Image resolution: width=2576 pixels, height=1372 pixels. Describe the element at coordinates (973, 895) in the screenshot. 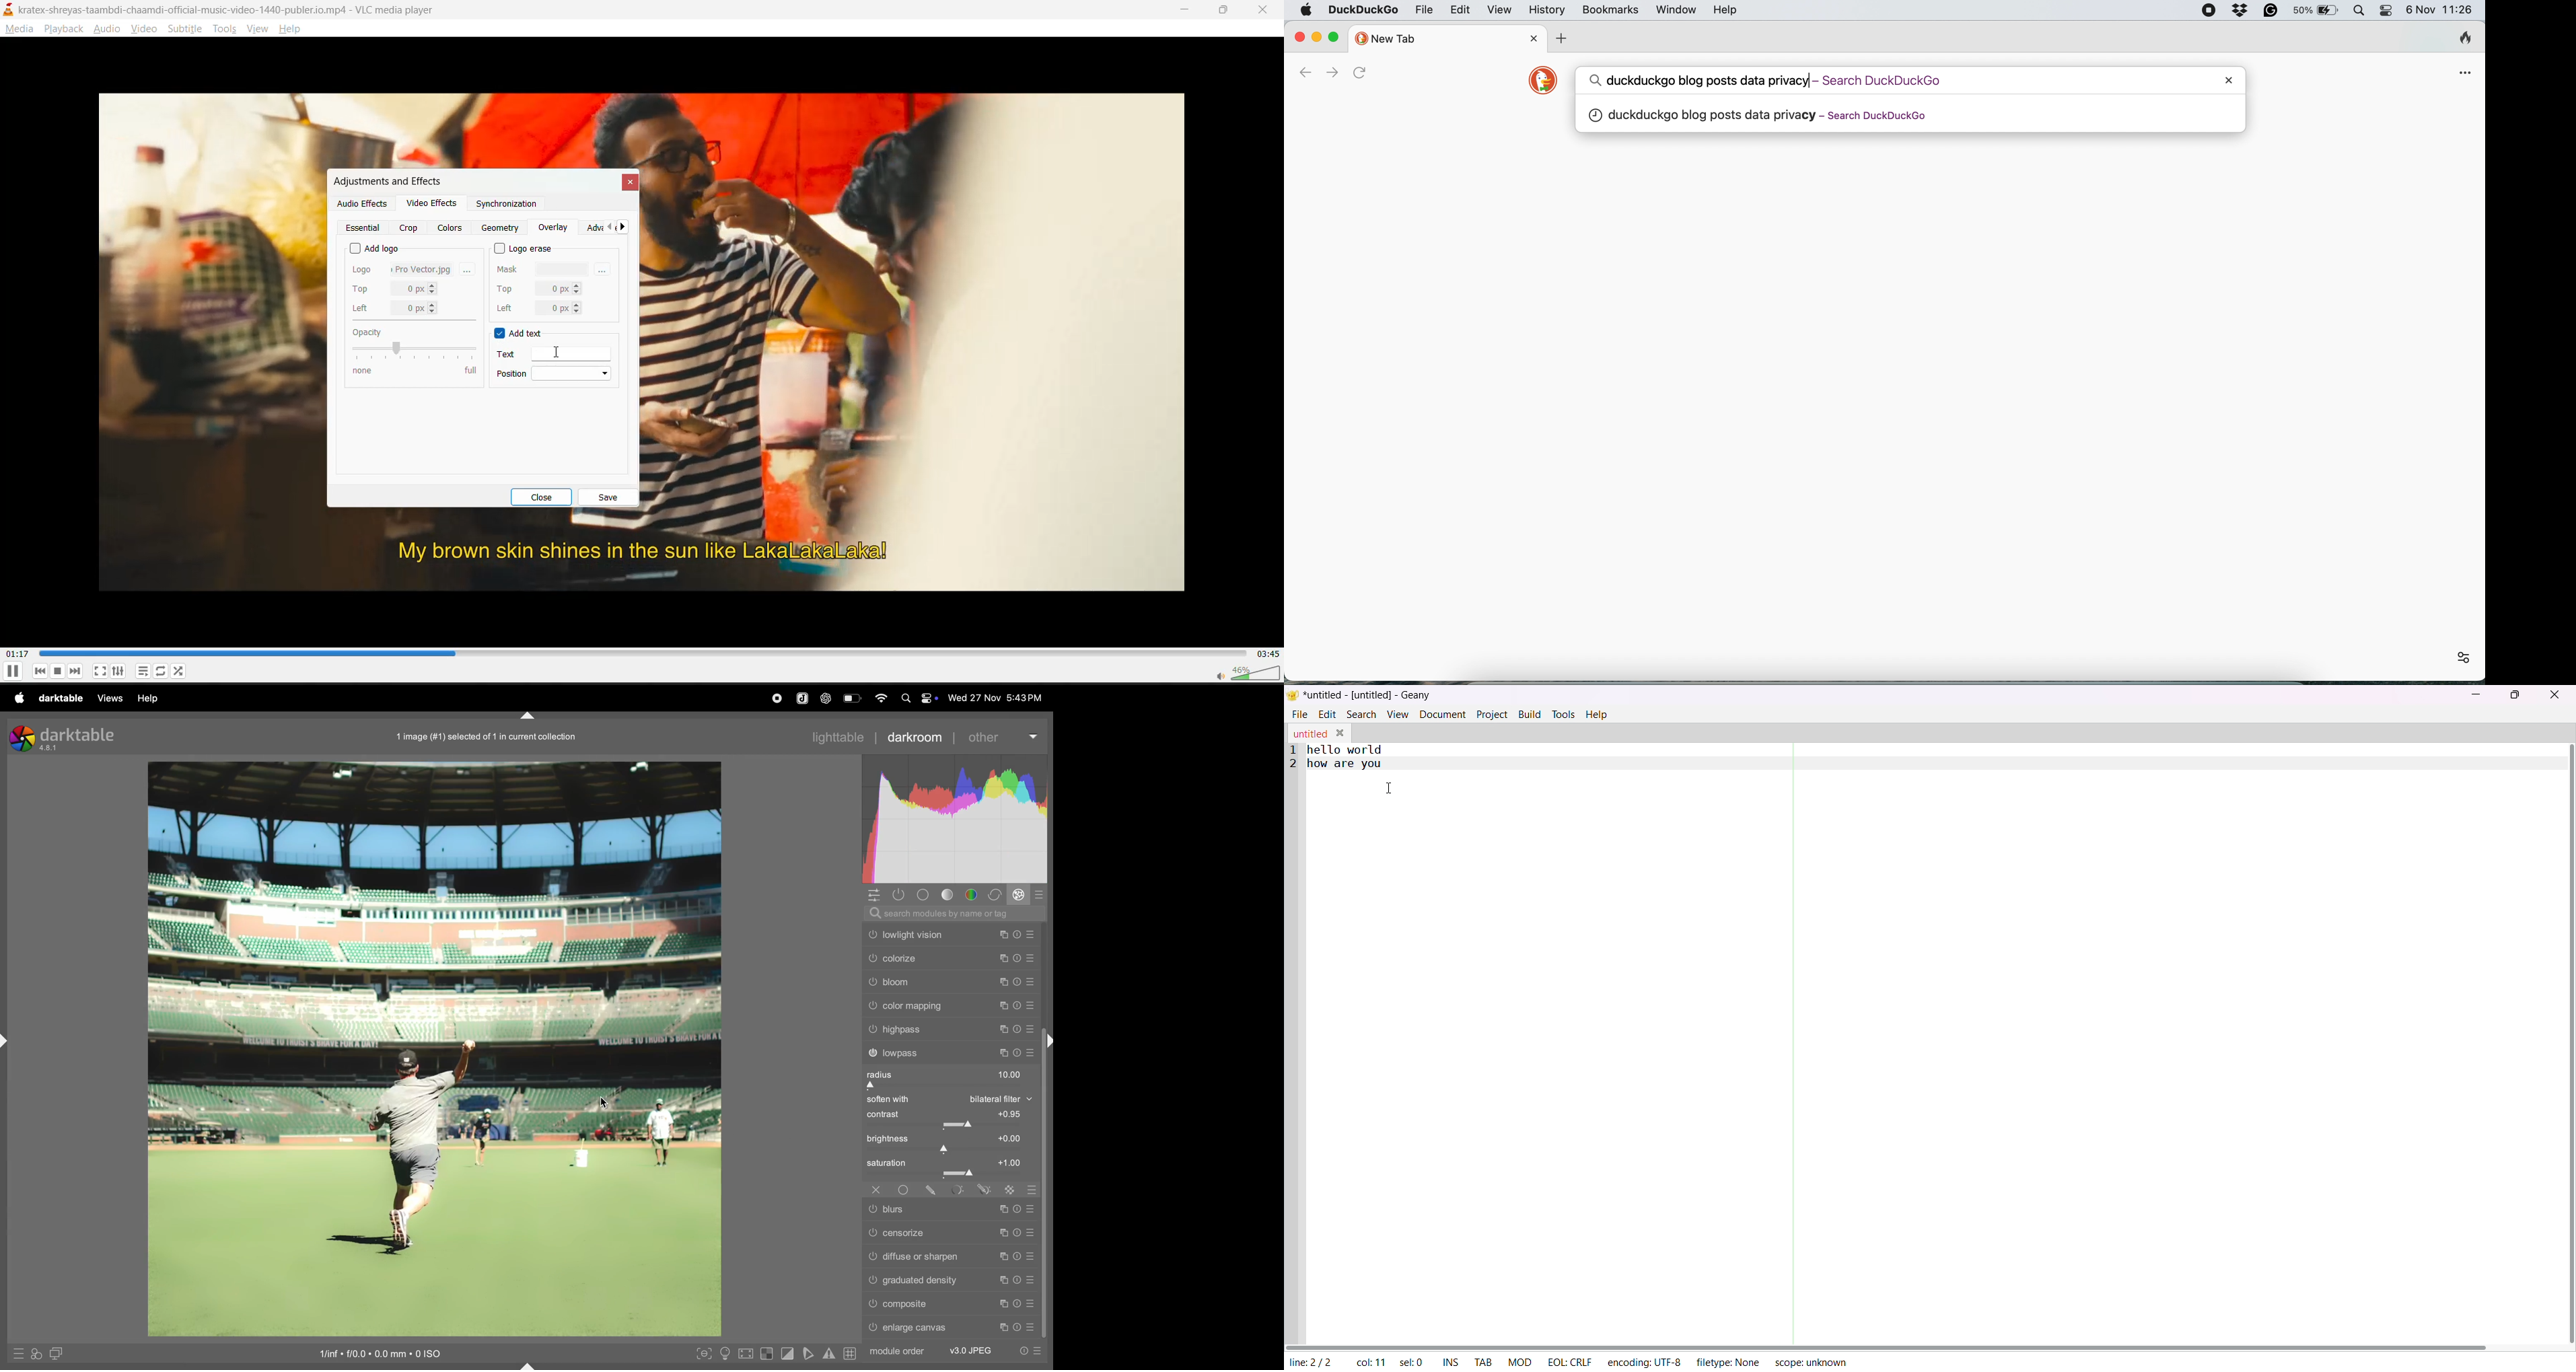

I see `colors` at that location.